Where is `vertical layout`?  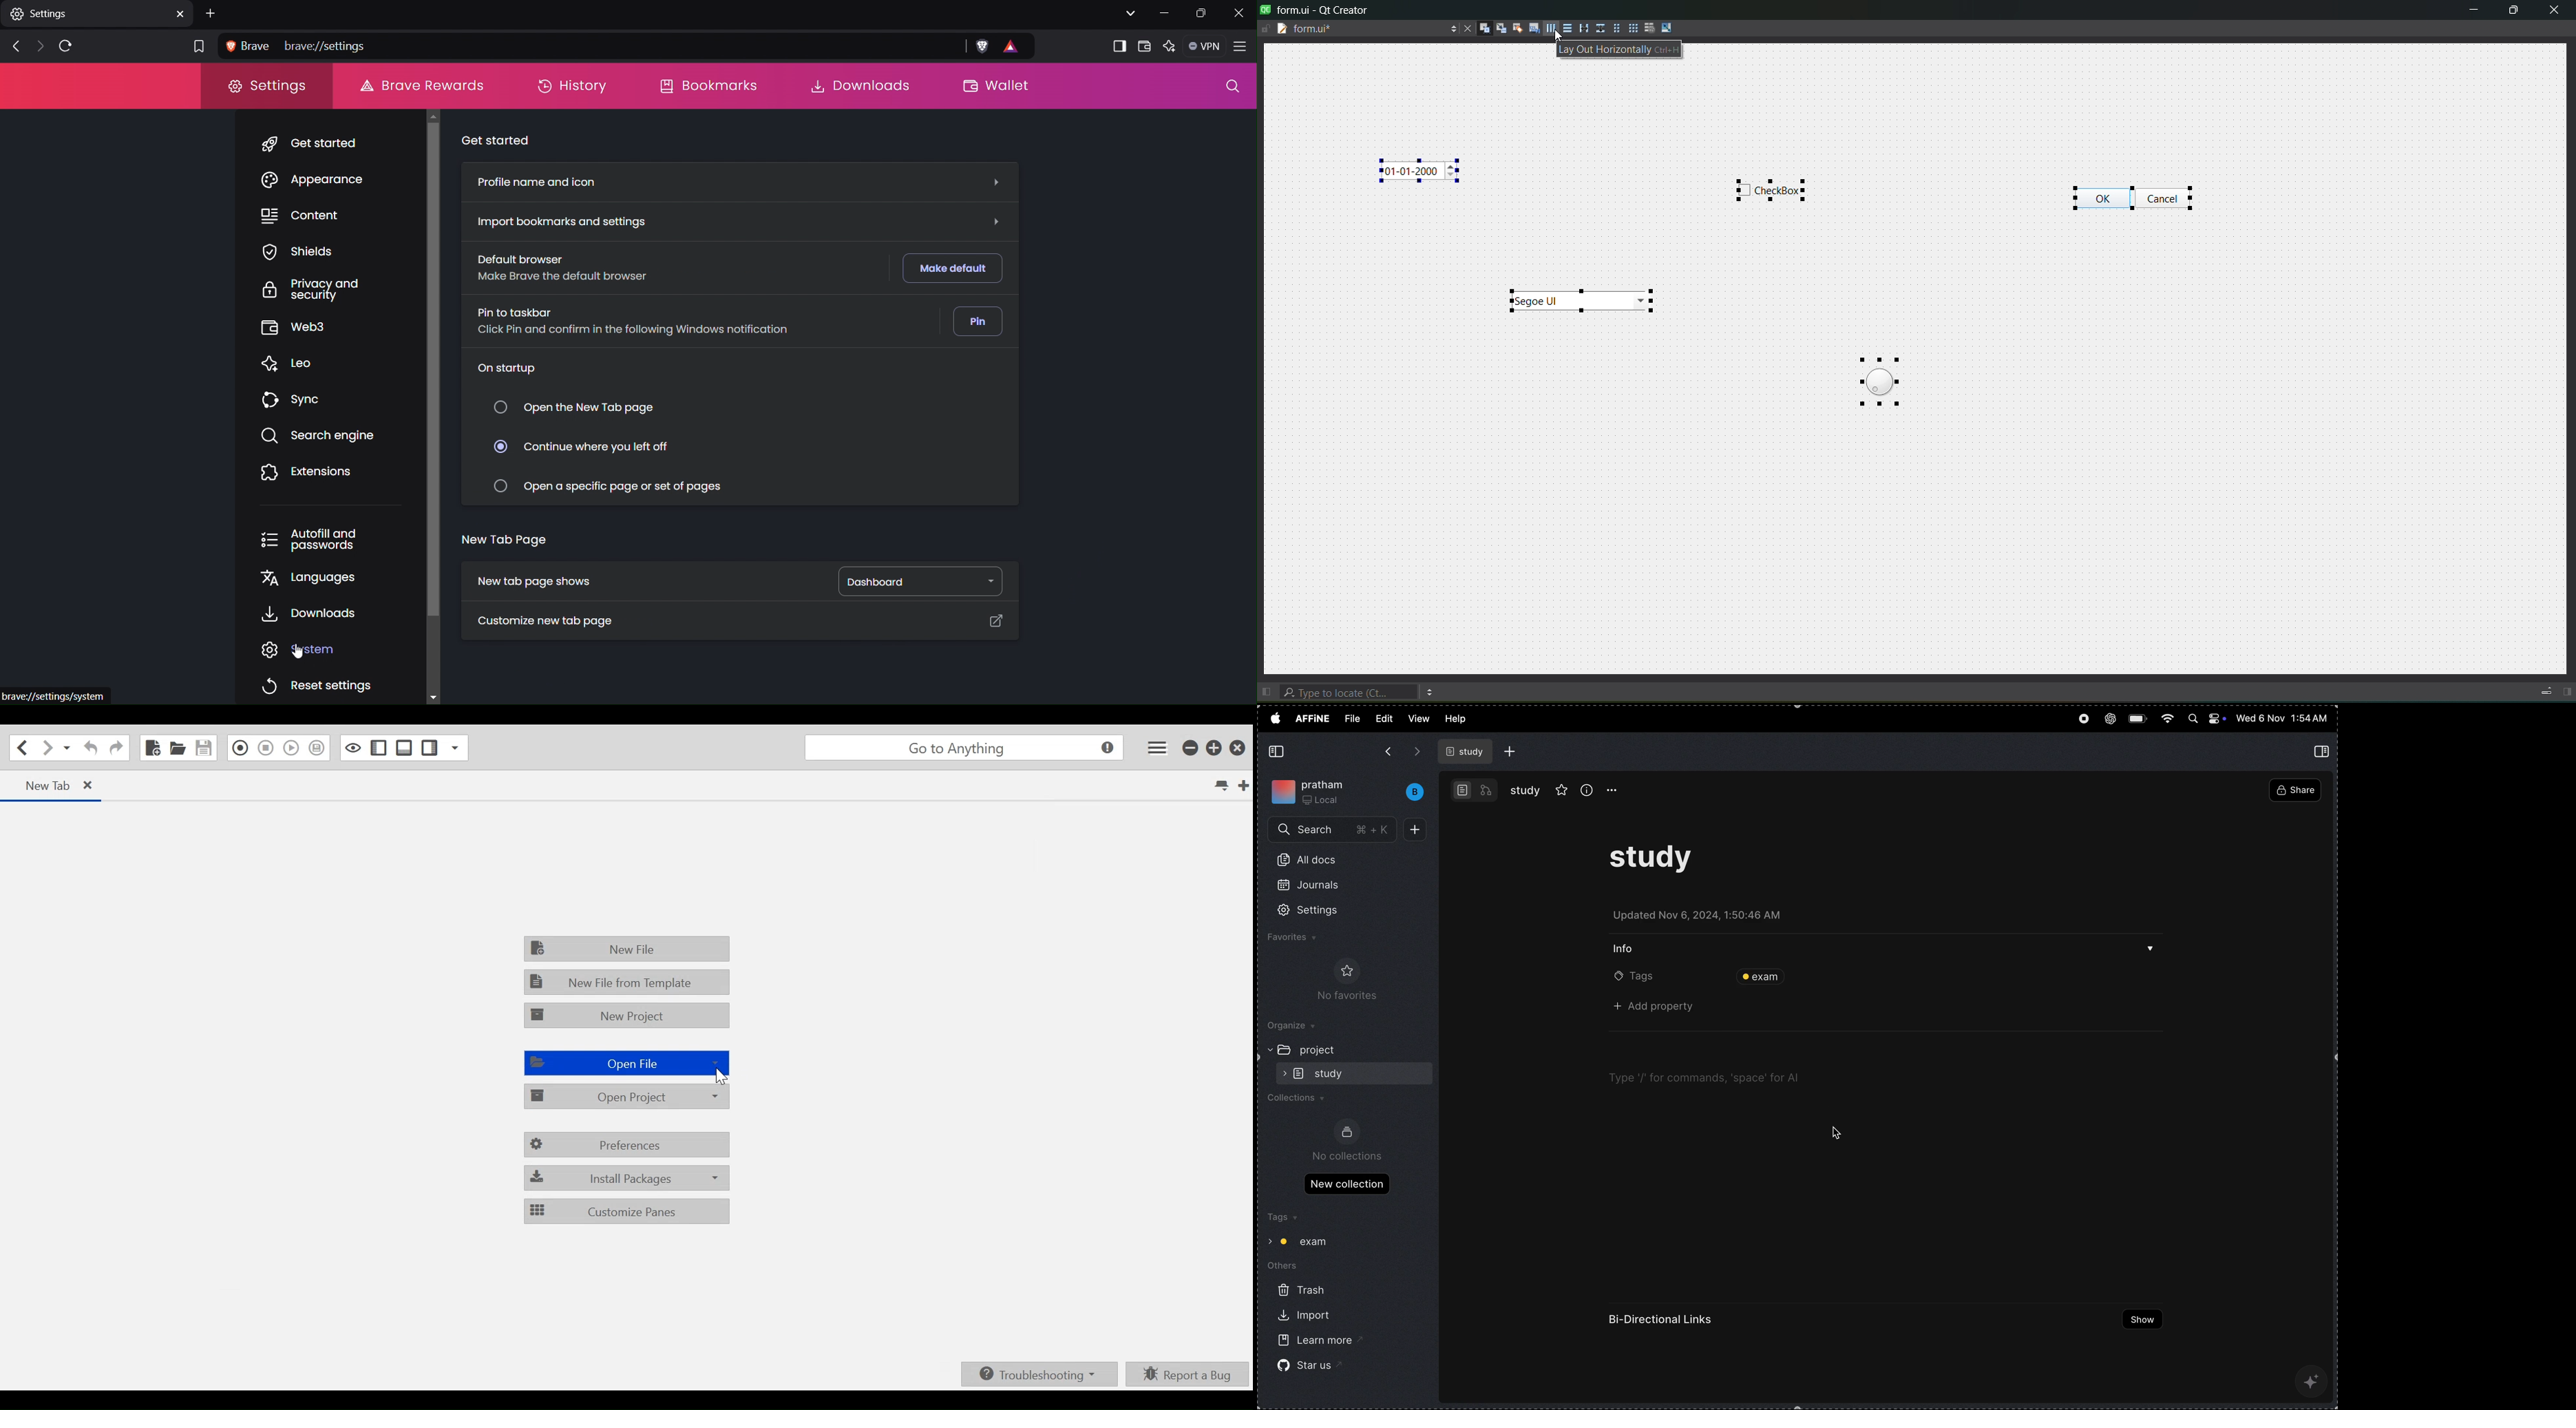
vertical layout is located at coordinates (1566, 29).